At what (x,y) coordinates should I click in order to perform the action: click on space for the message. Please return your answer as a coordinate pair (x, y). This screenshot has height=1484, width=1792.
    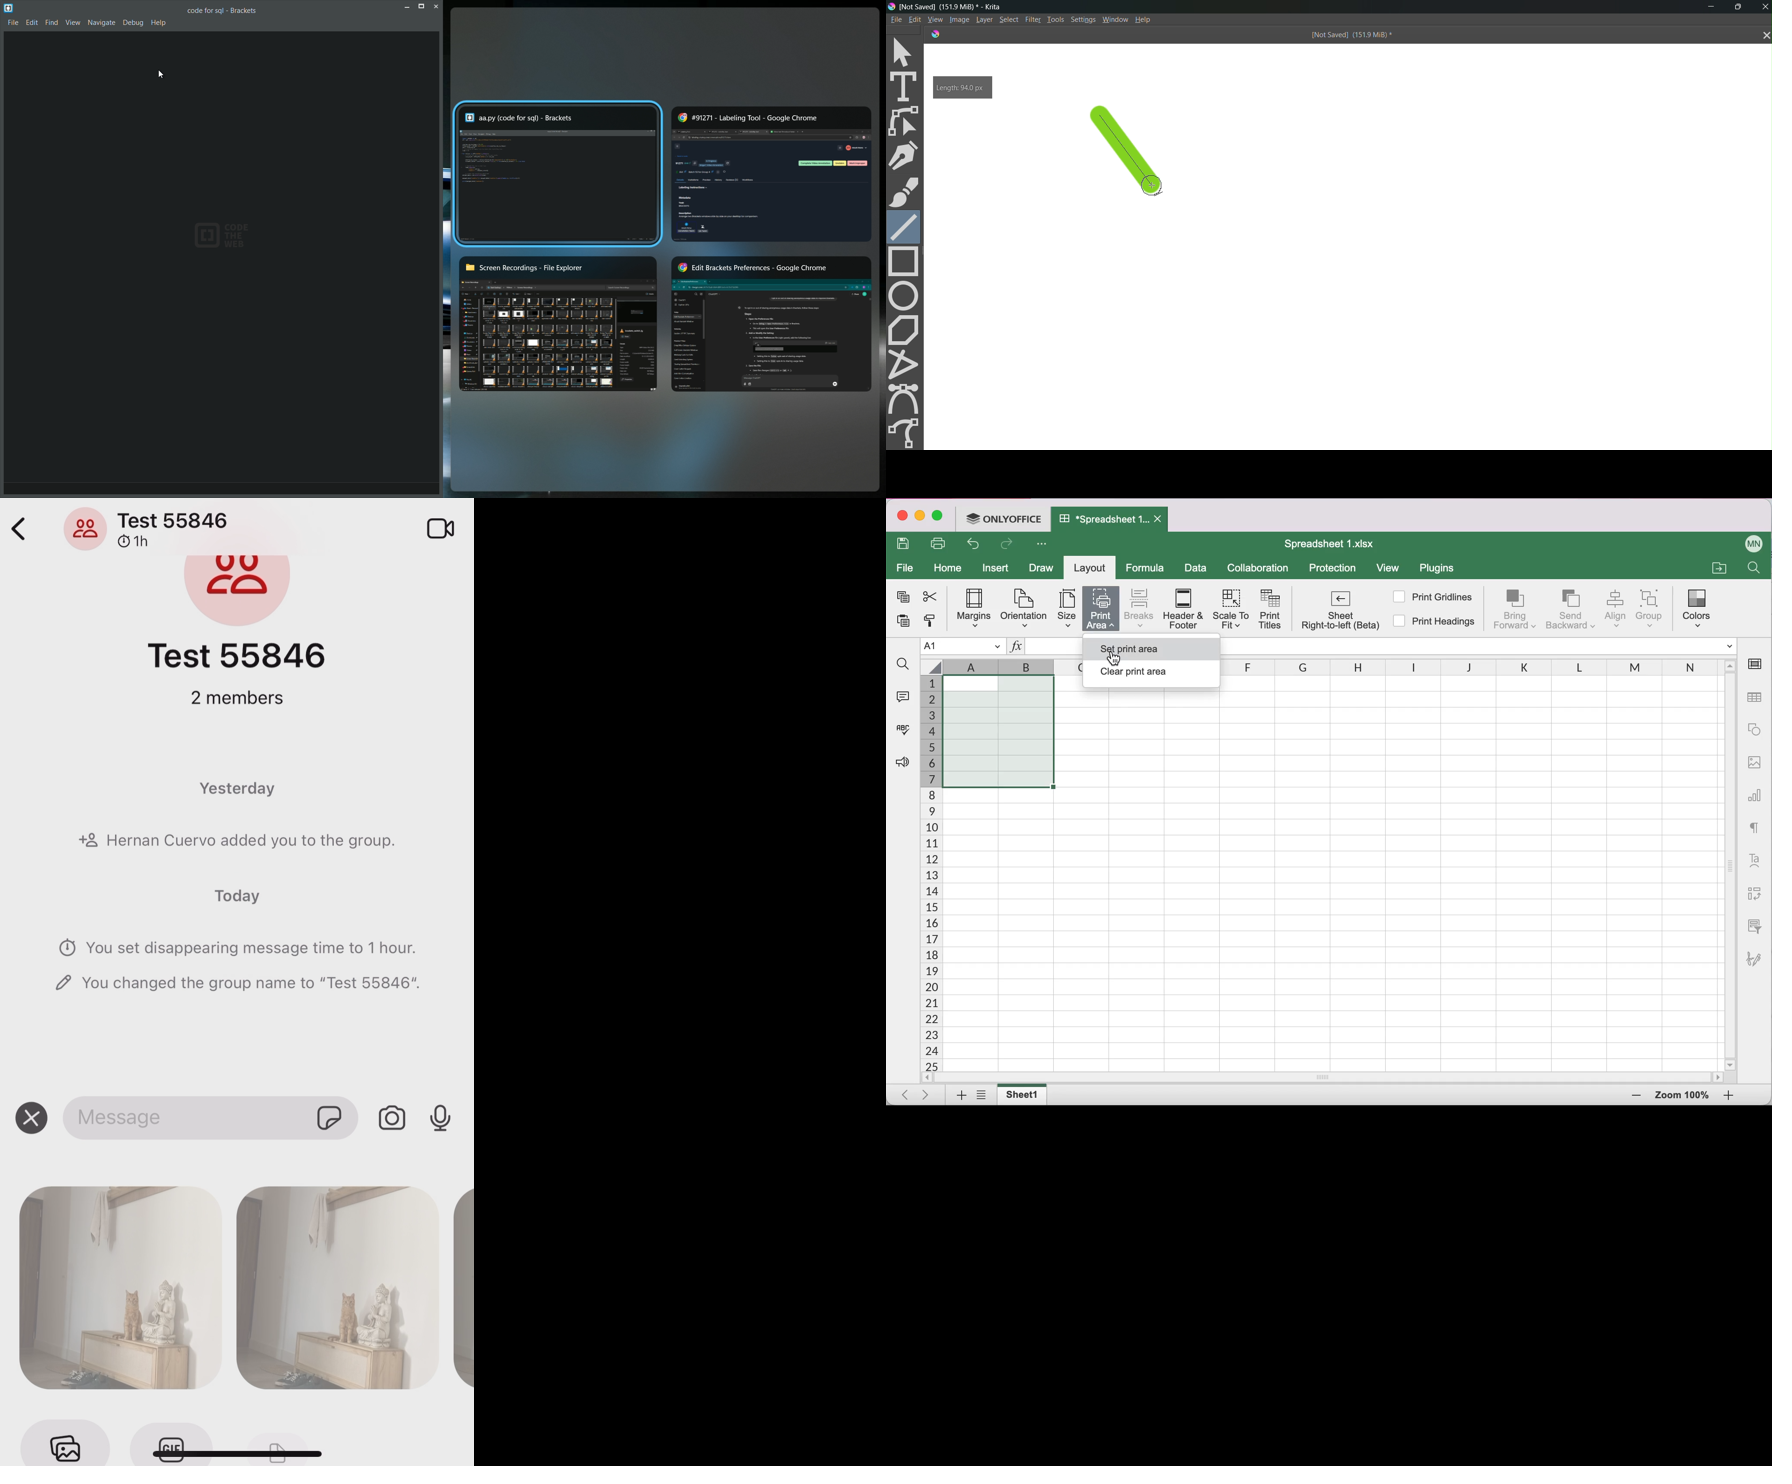
    Looking at the image, I should click on (187, 1118).